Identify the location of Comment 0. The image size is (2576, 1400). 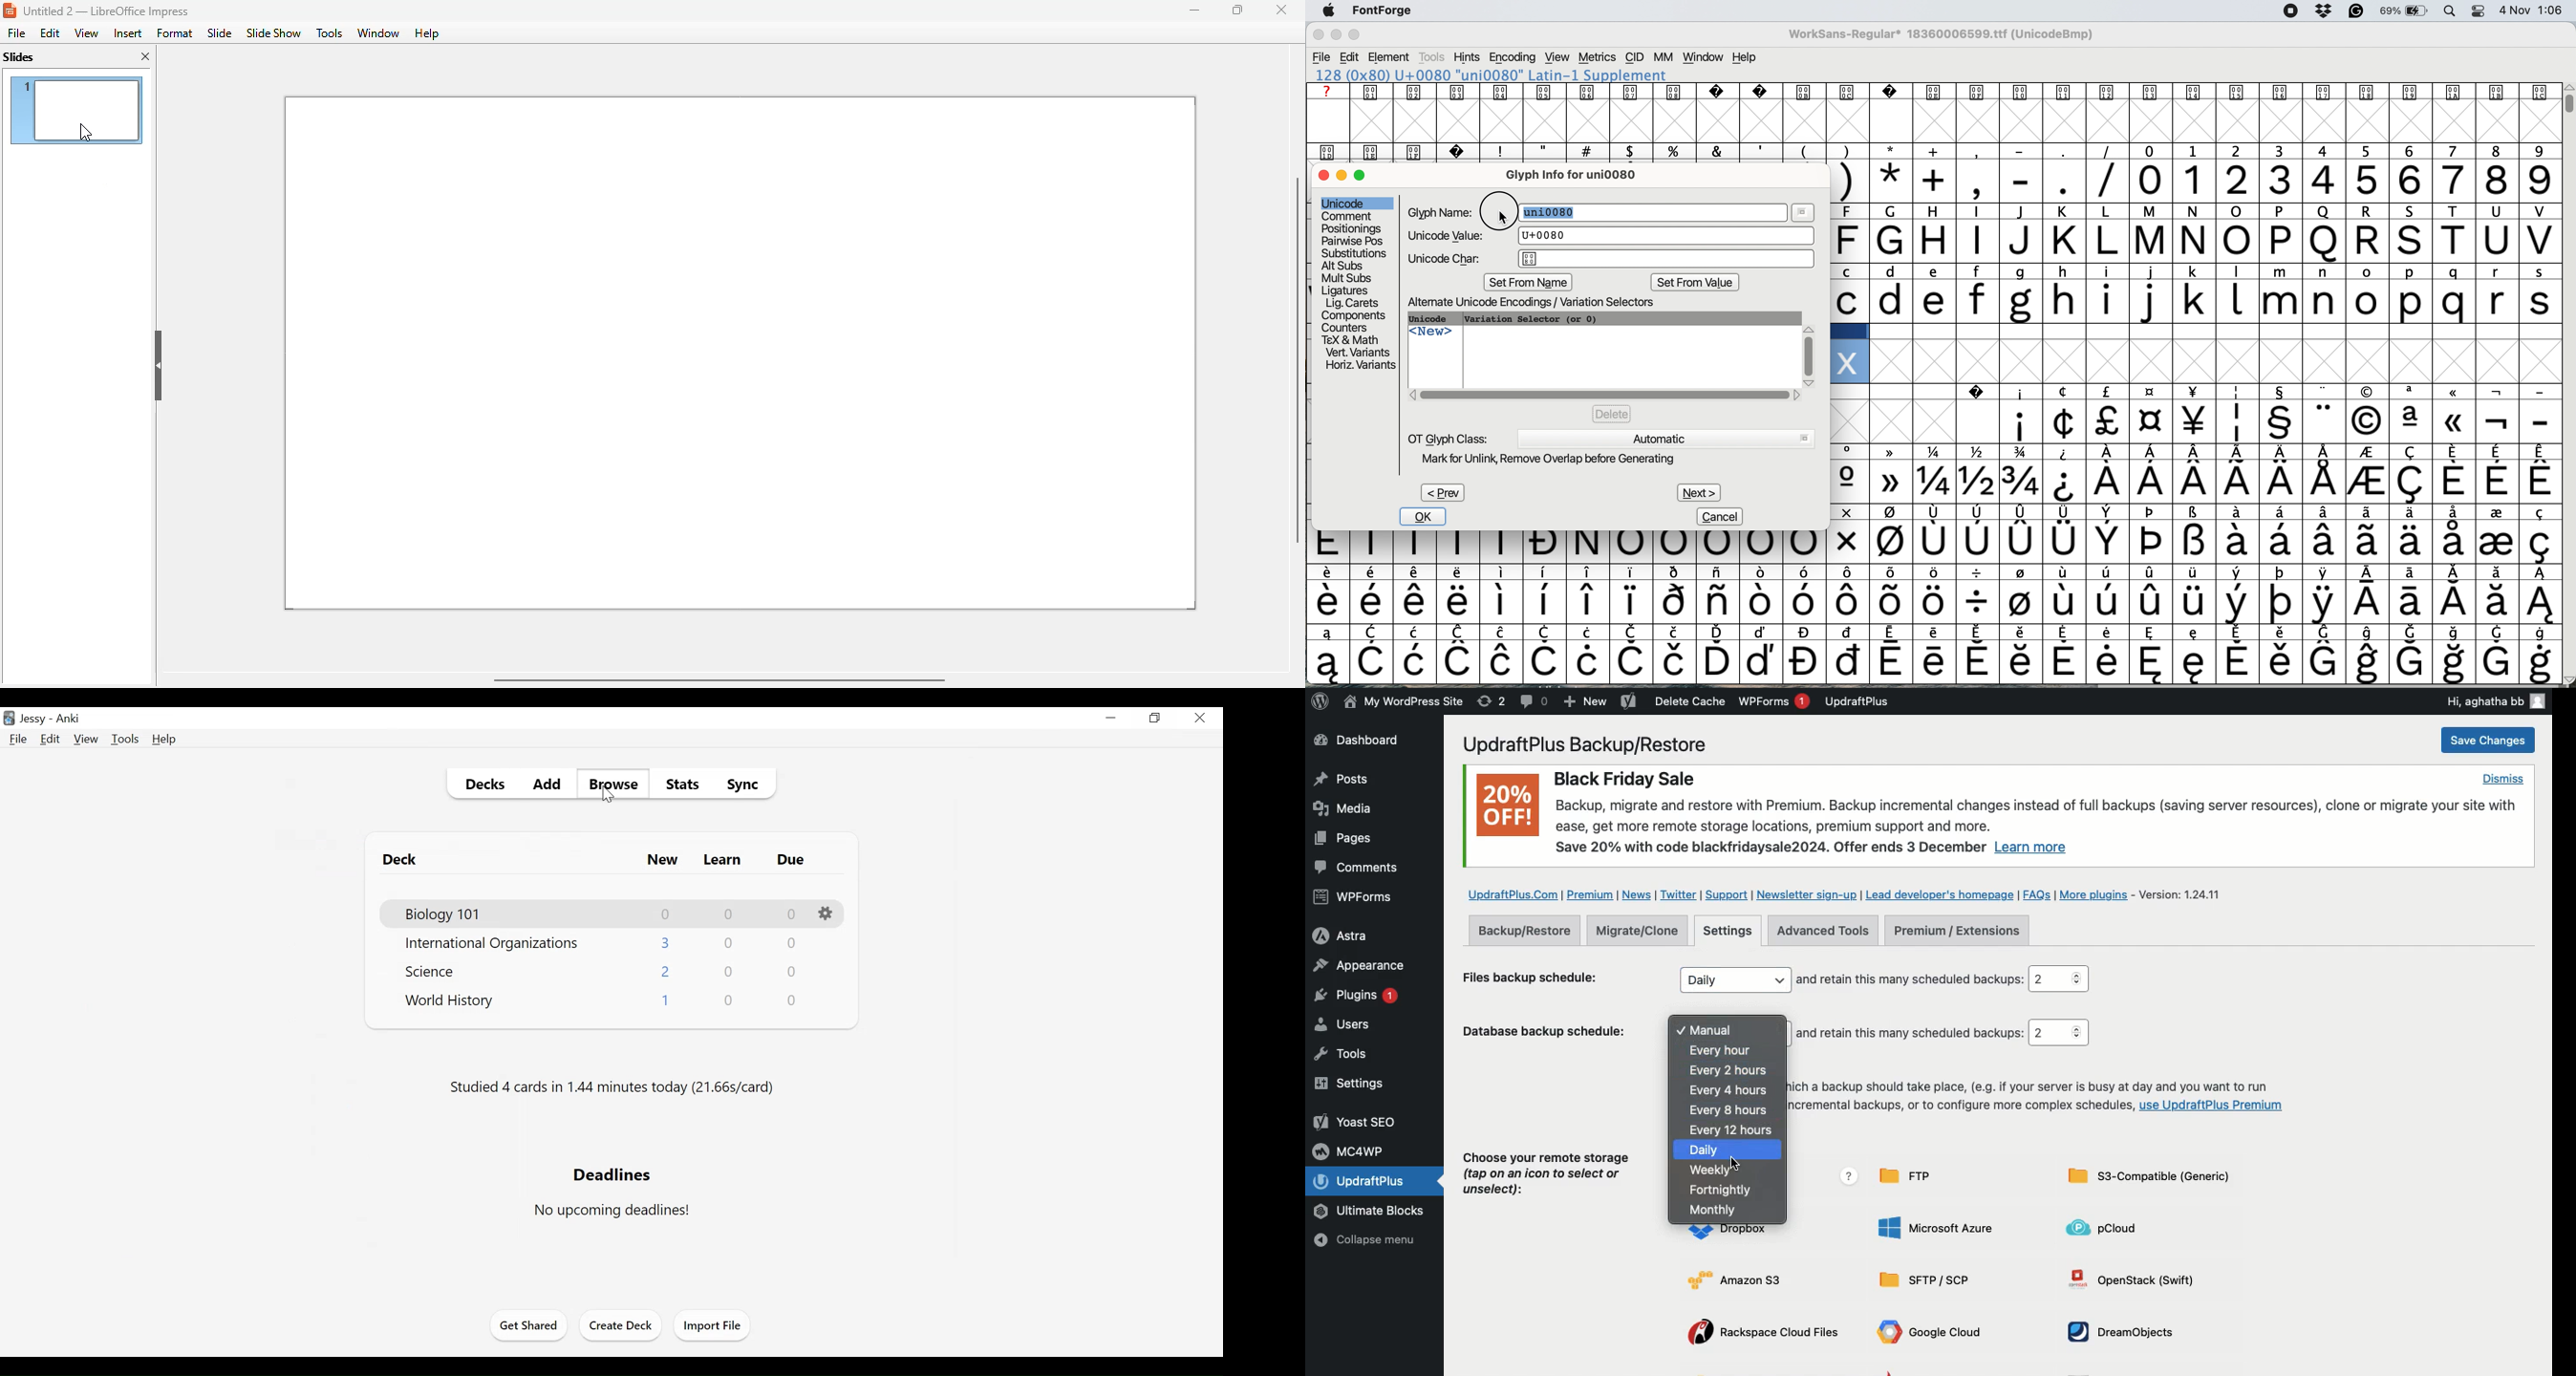
(1535, 701).